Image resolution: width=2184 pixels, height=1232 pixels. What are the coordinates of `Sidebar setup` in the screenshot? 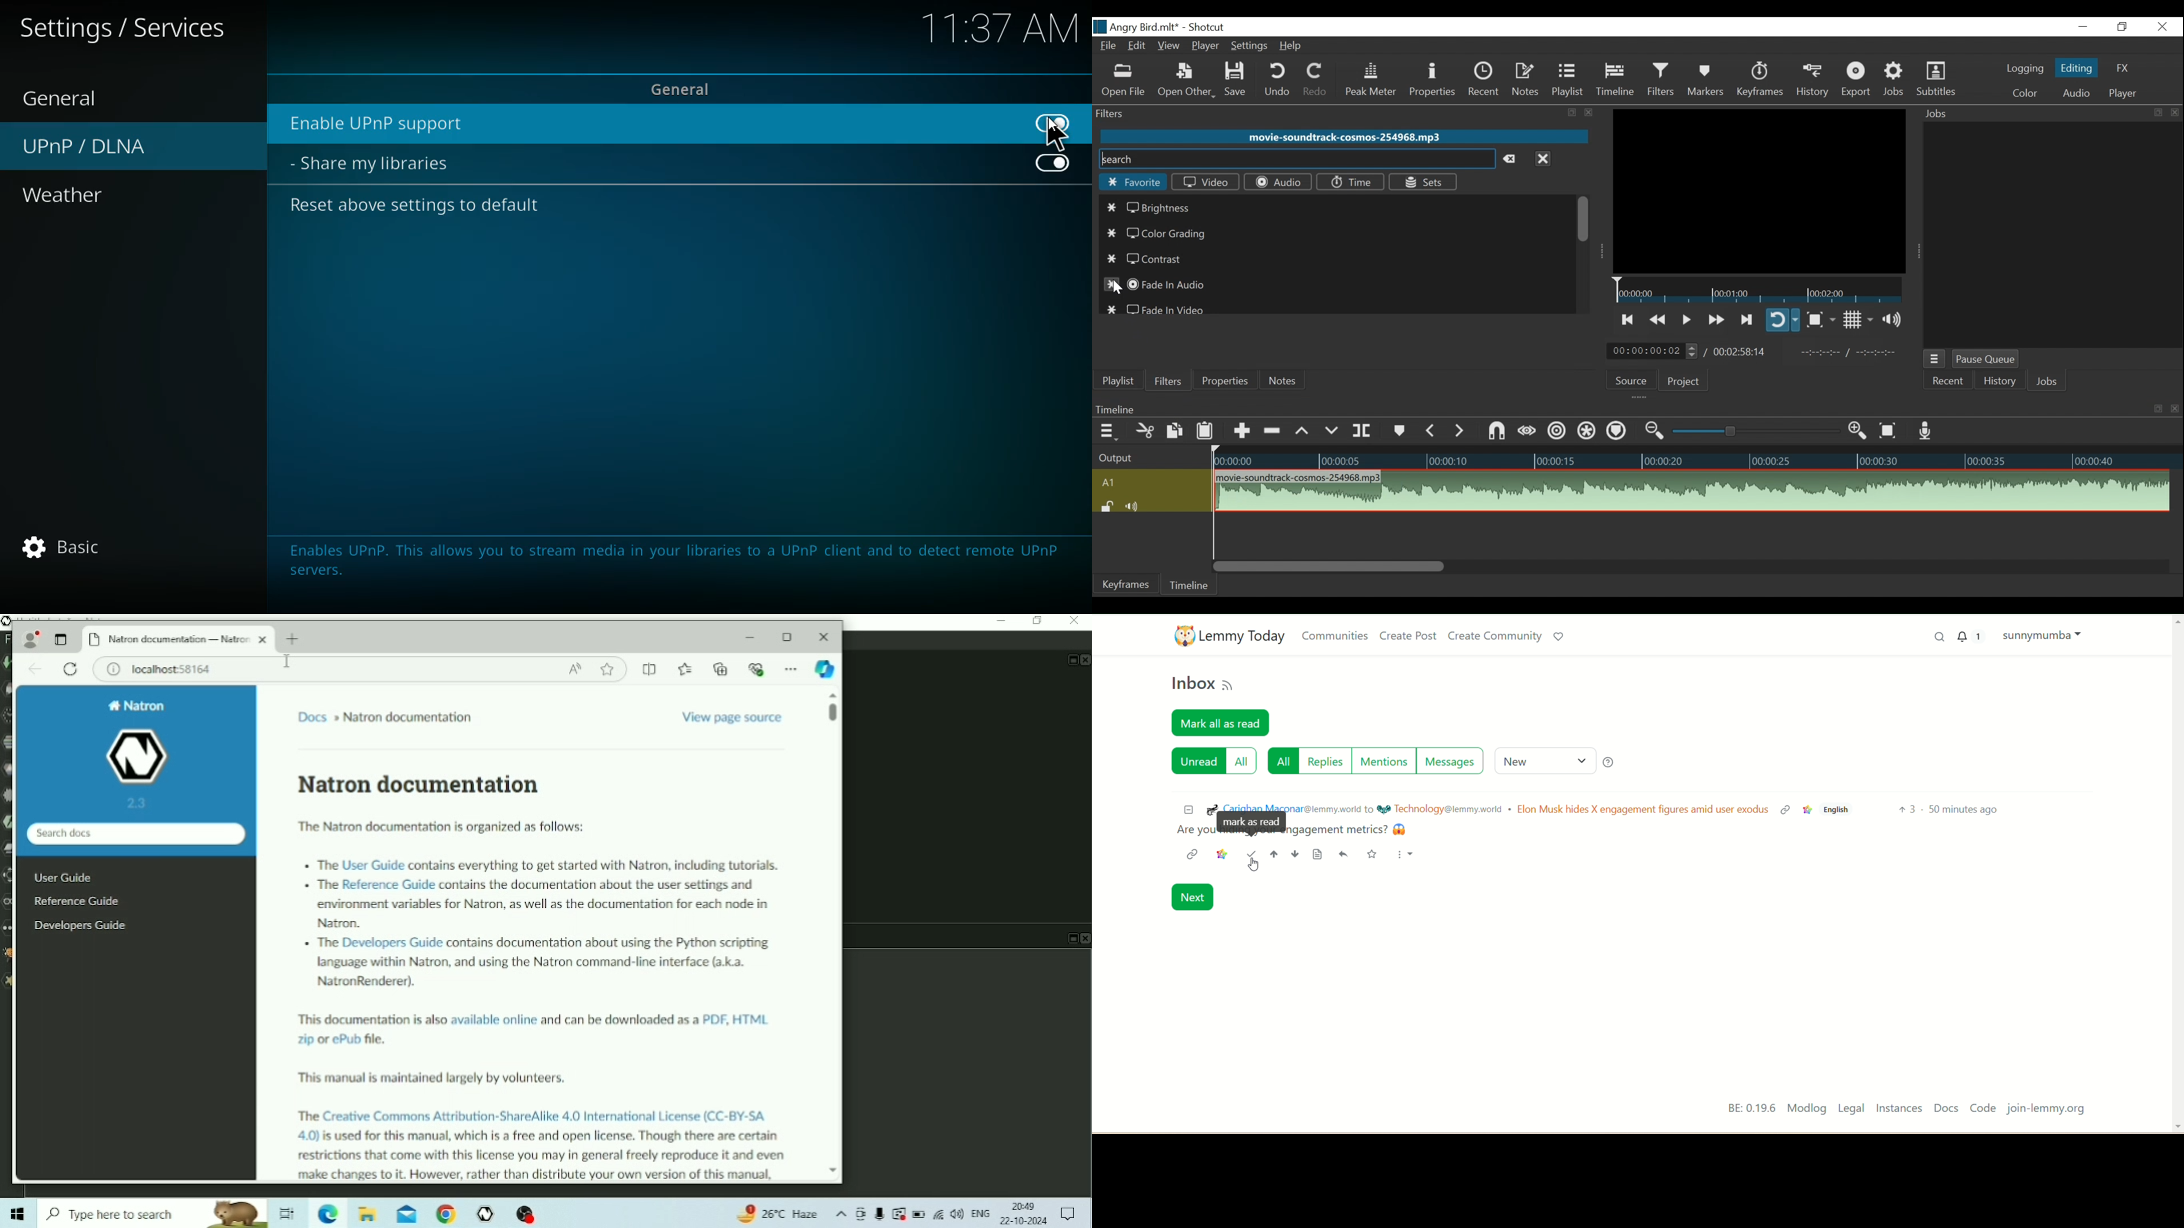 It's located at (791, 668).